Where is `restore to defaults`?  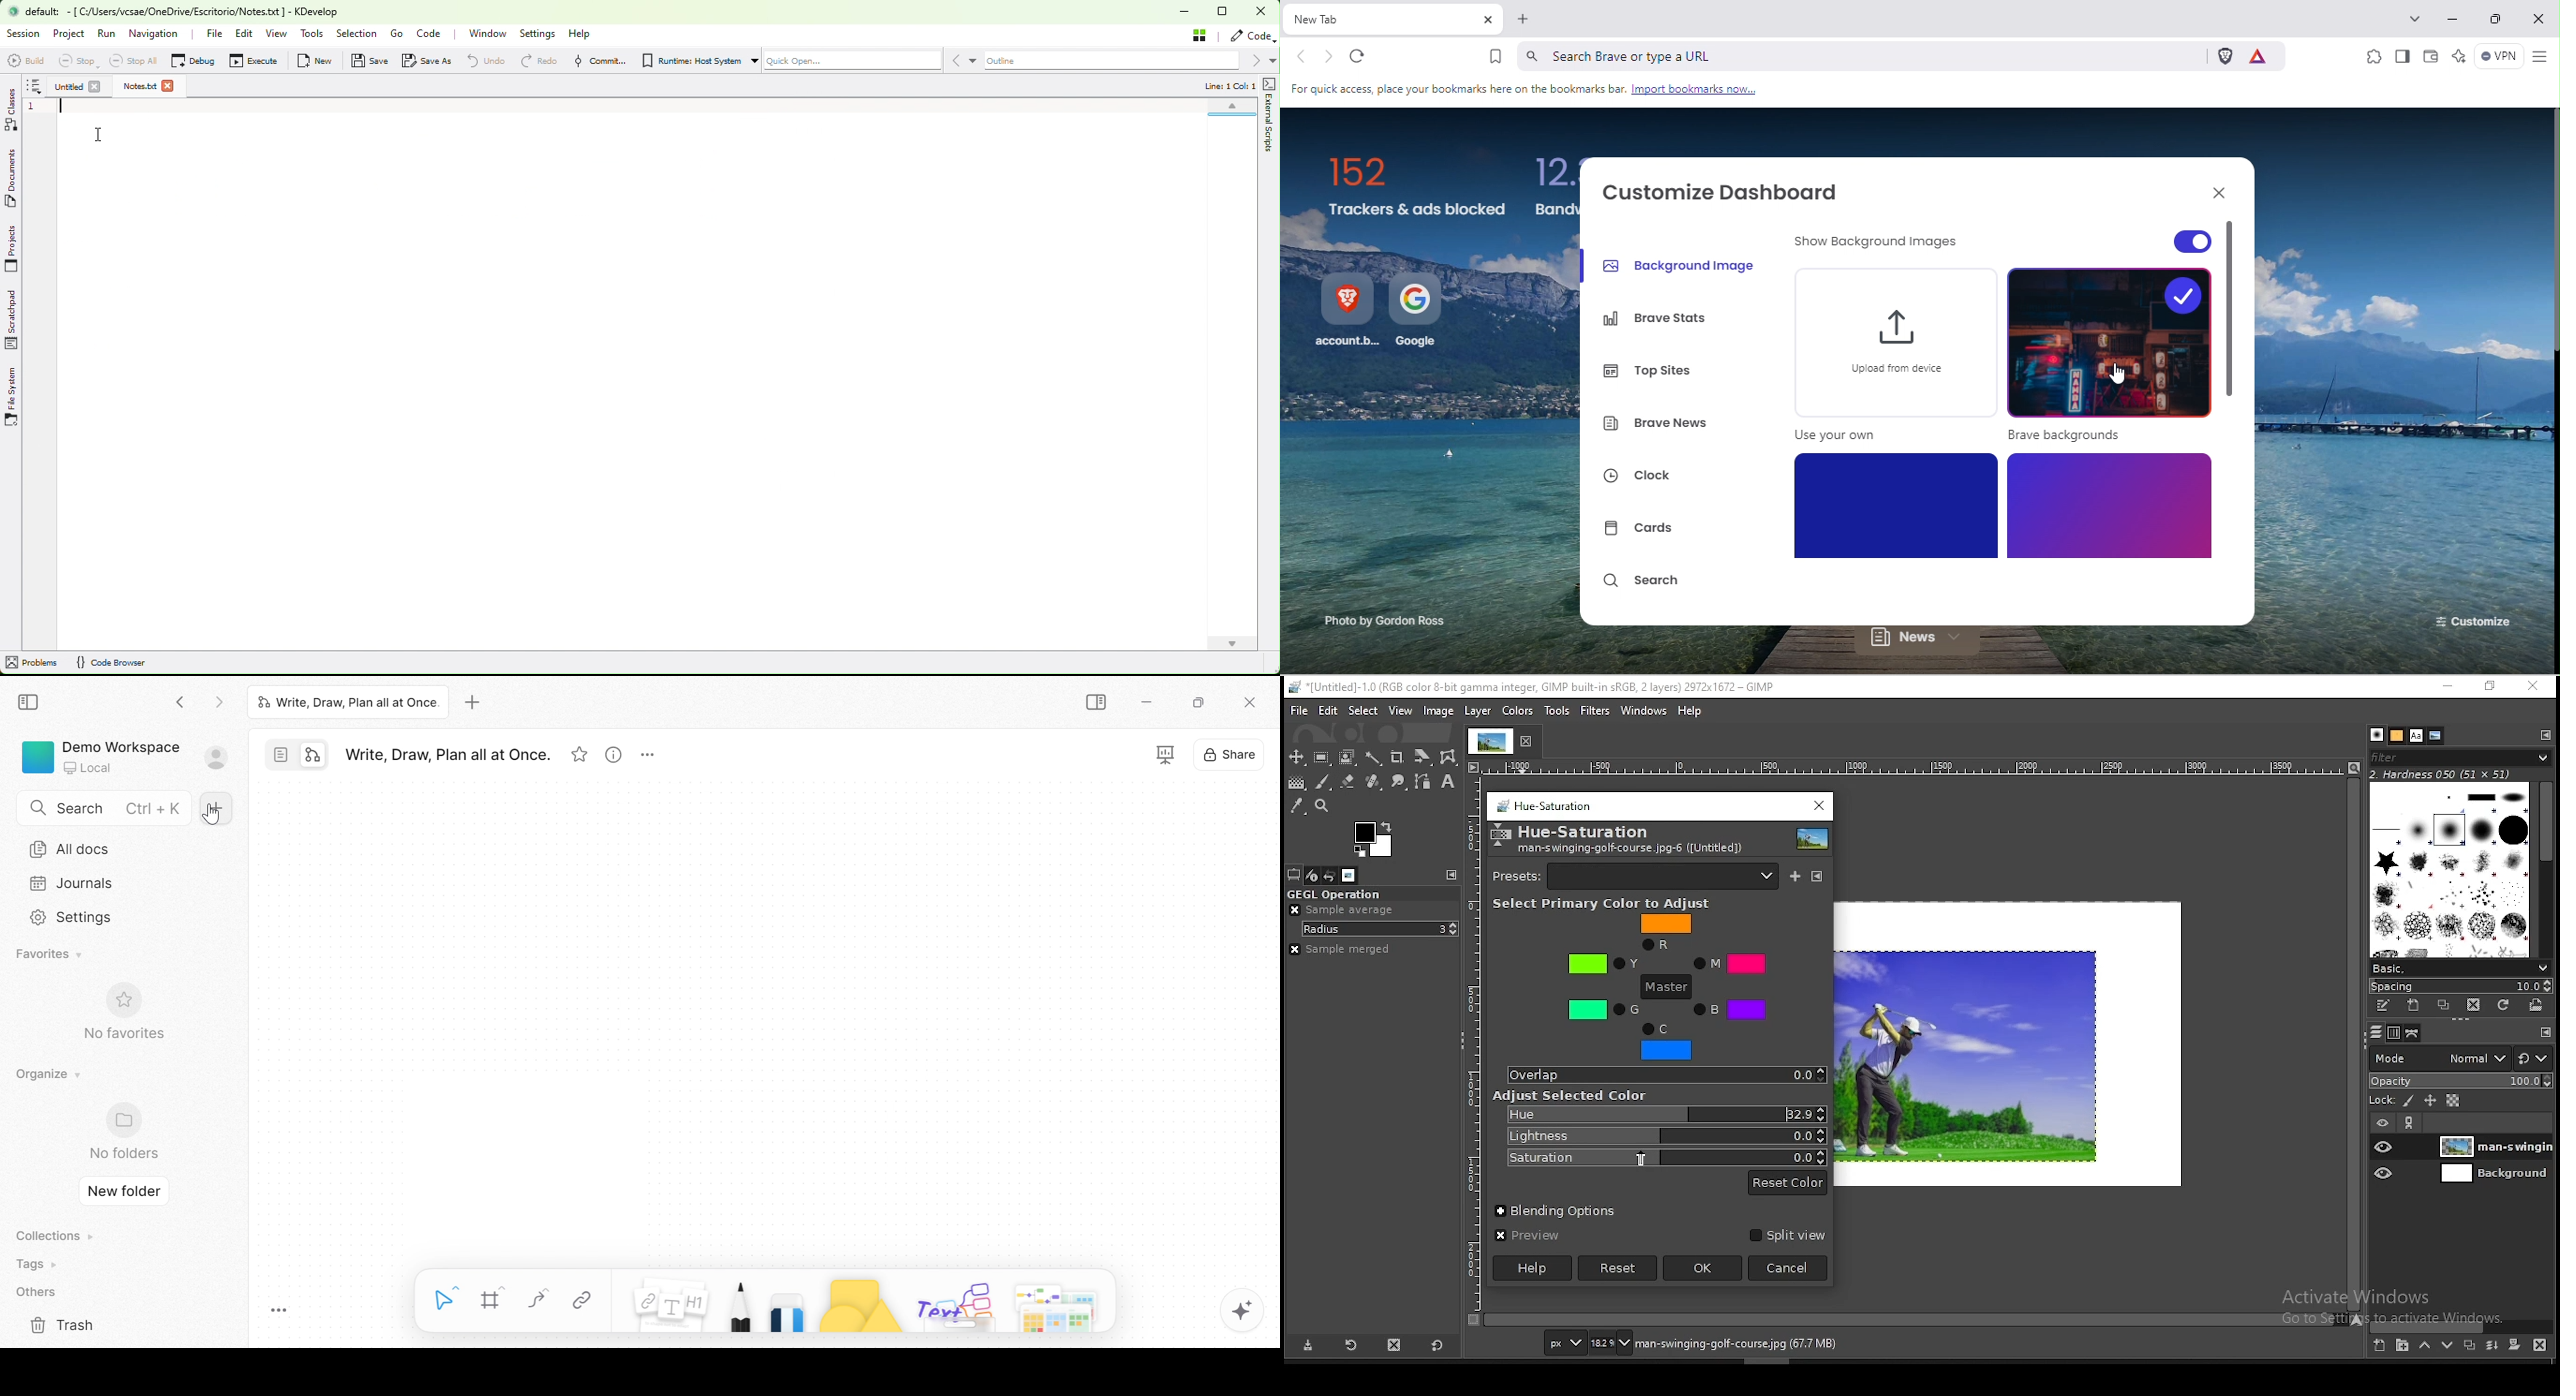
restore to defaults is located at coordinates (1436, 1345).